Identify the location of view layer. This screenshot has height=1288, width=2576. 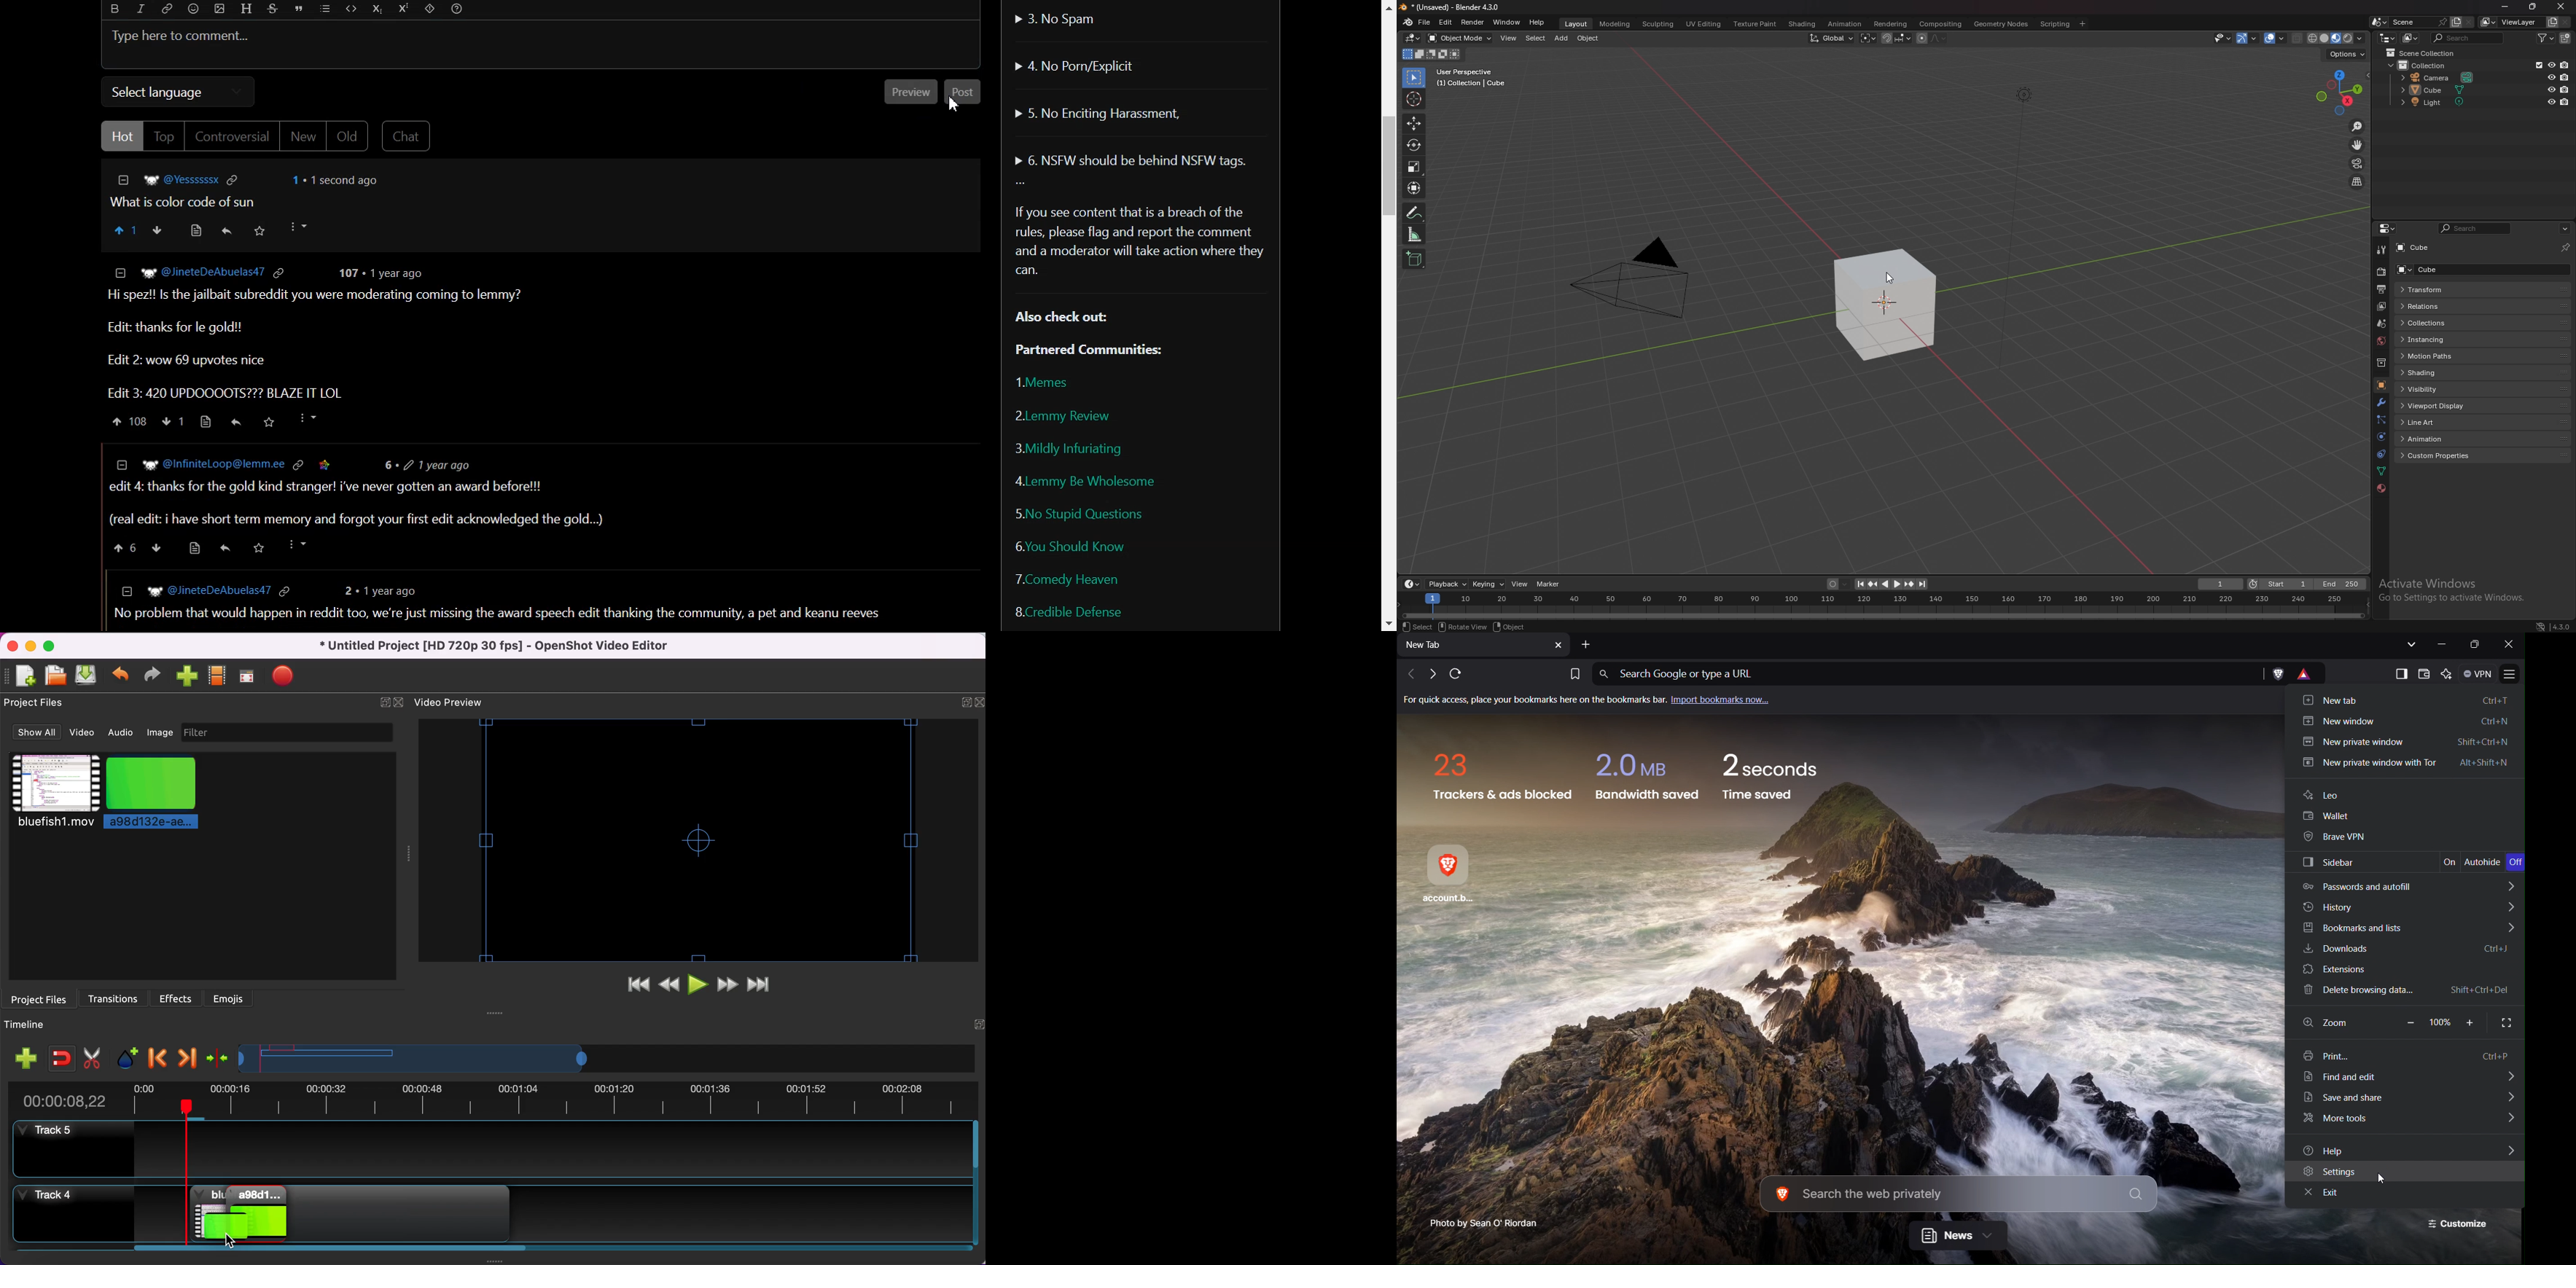
(2511, 21).